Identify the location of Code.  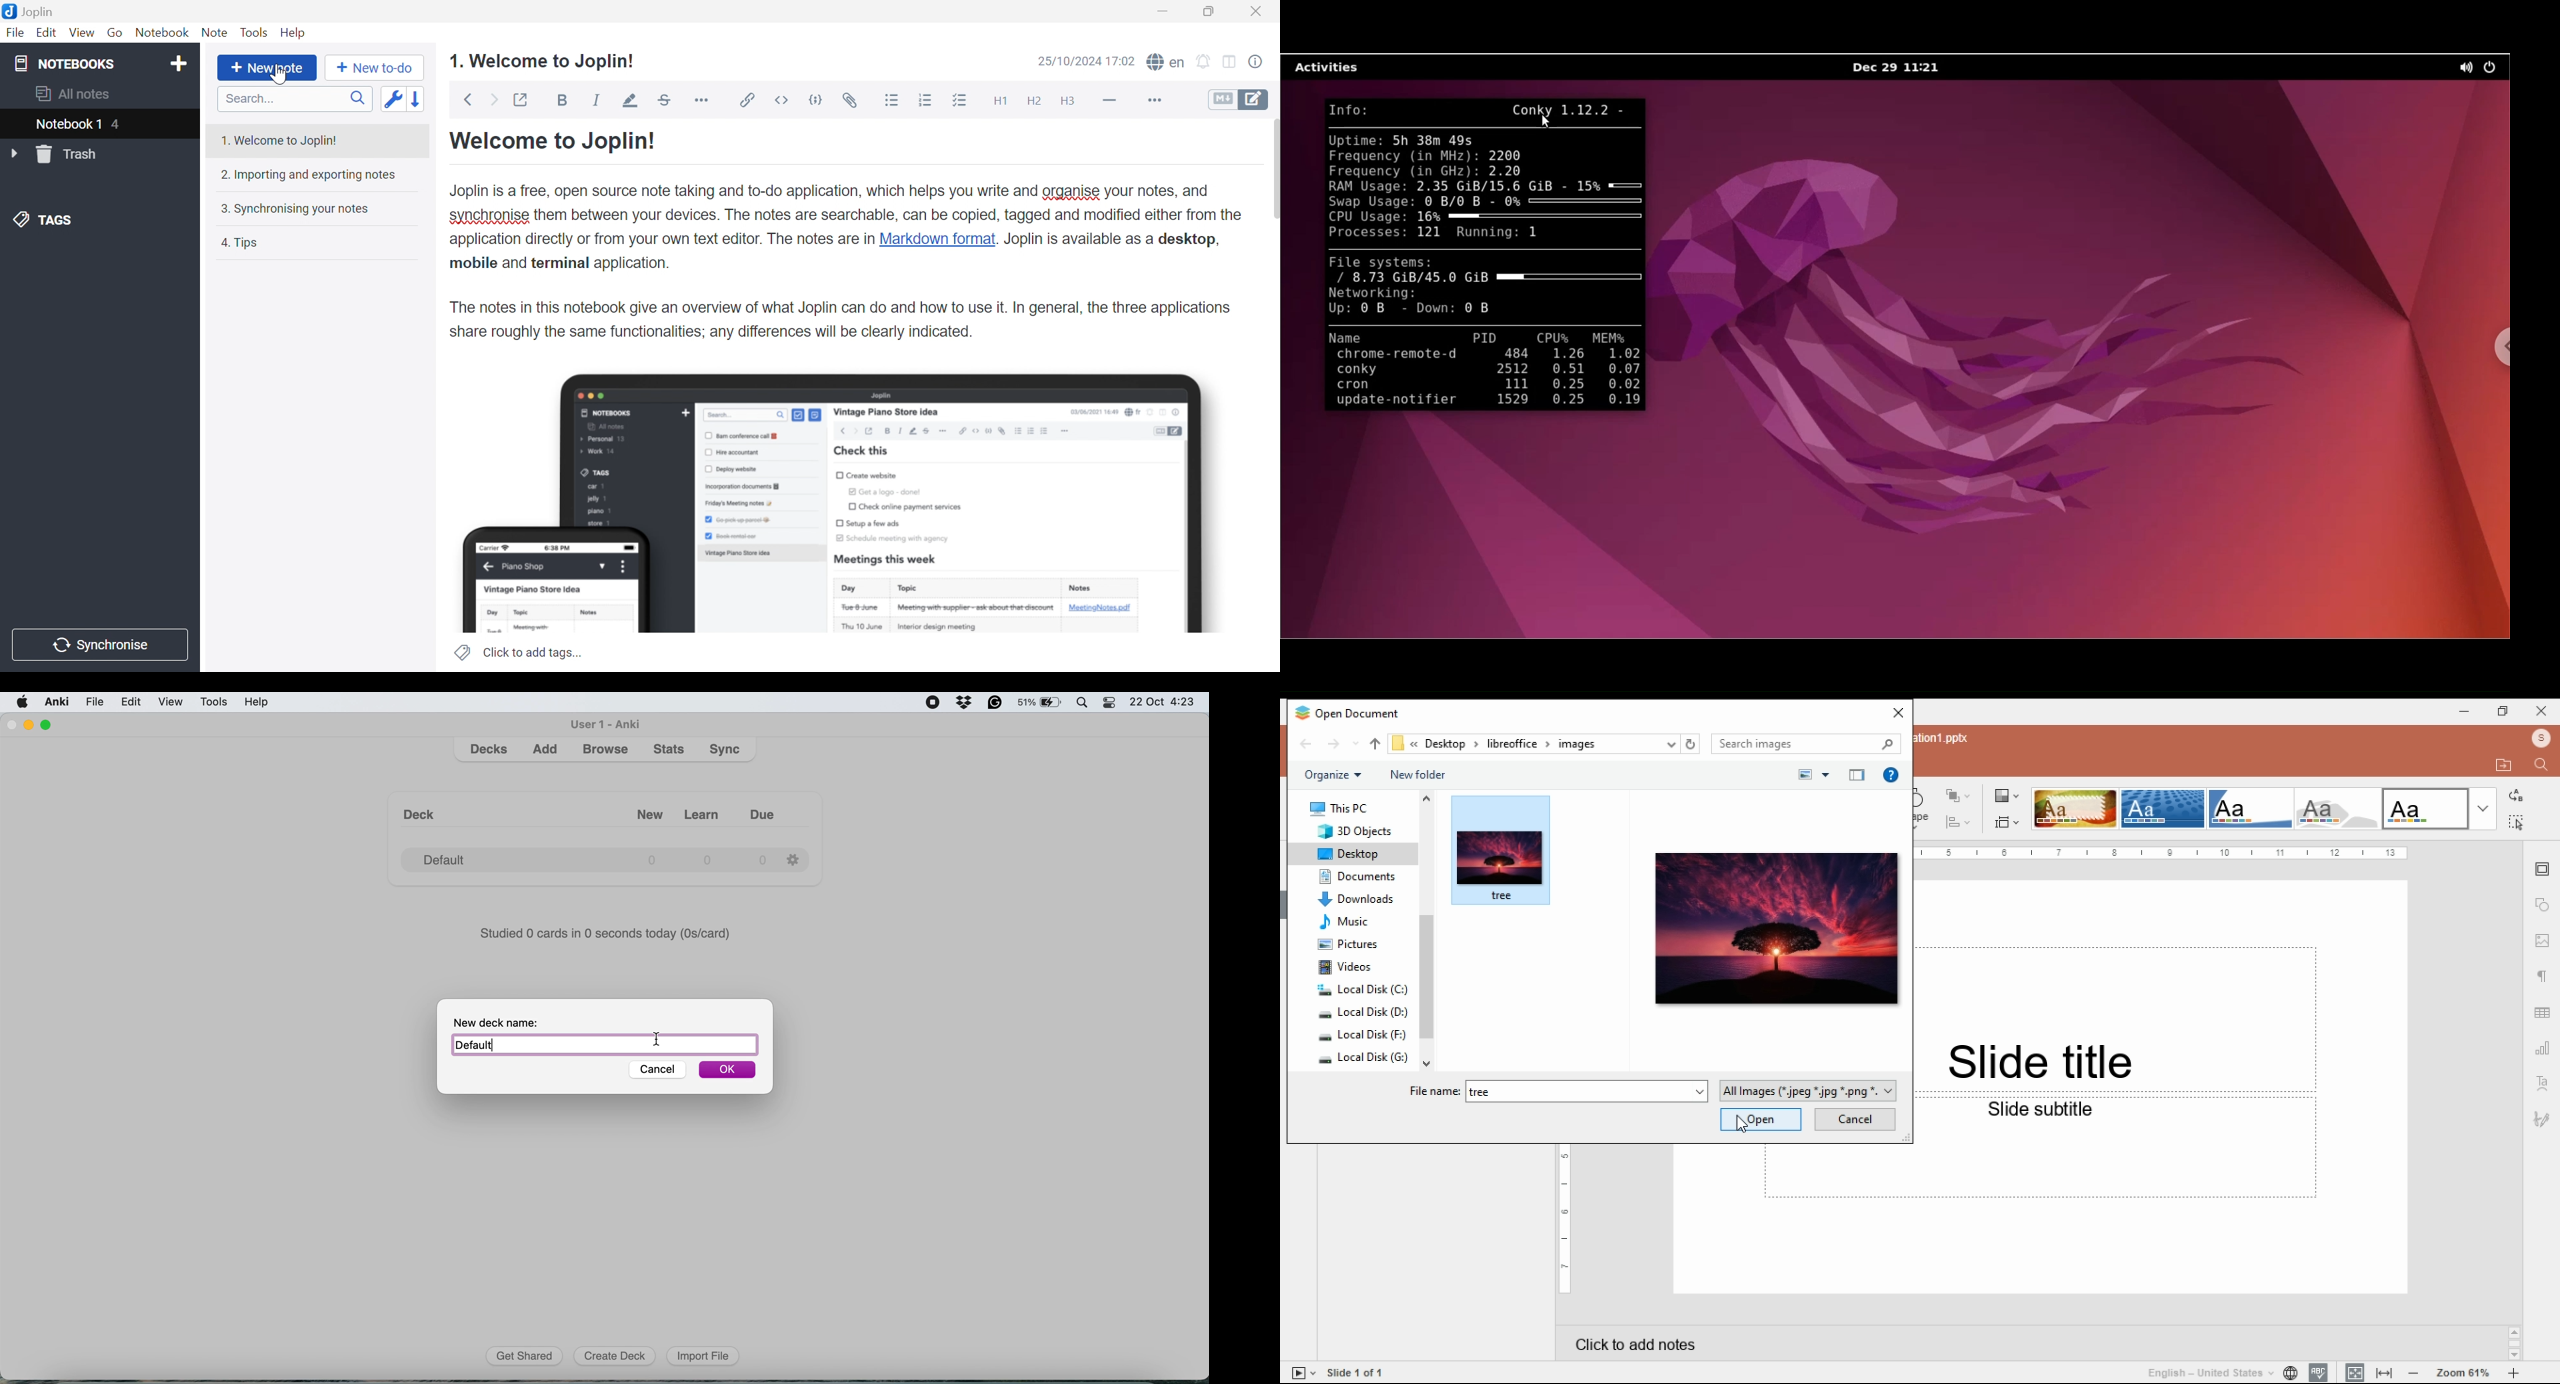
(817, 100).